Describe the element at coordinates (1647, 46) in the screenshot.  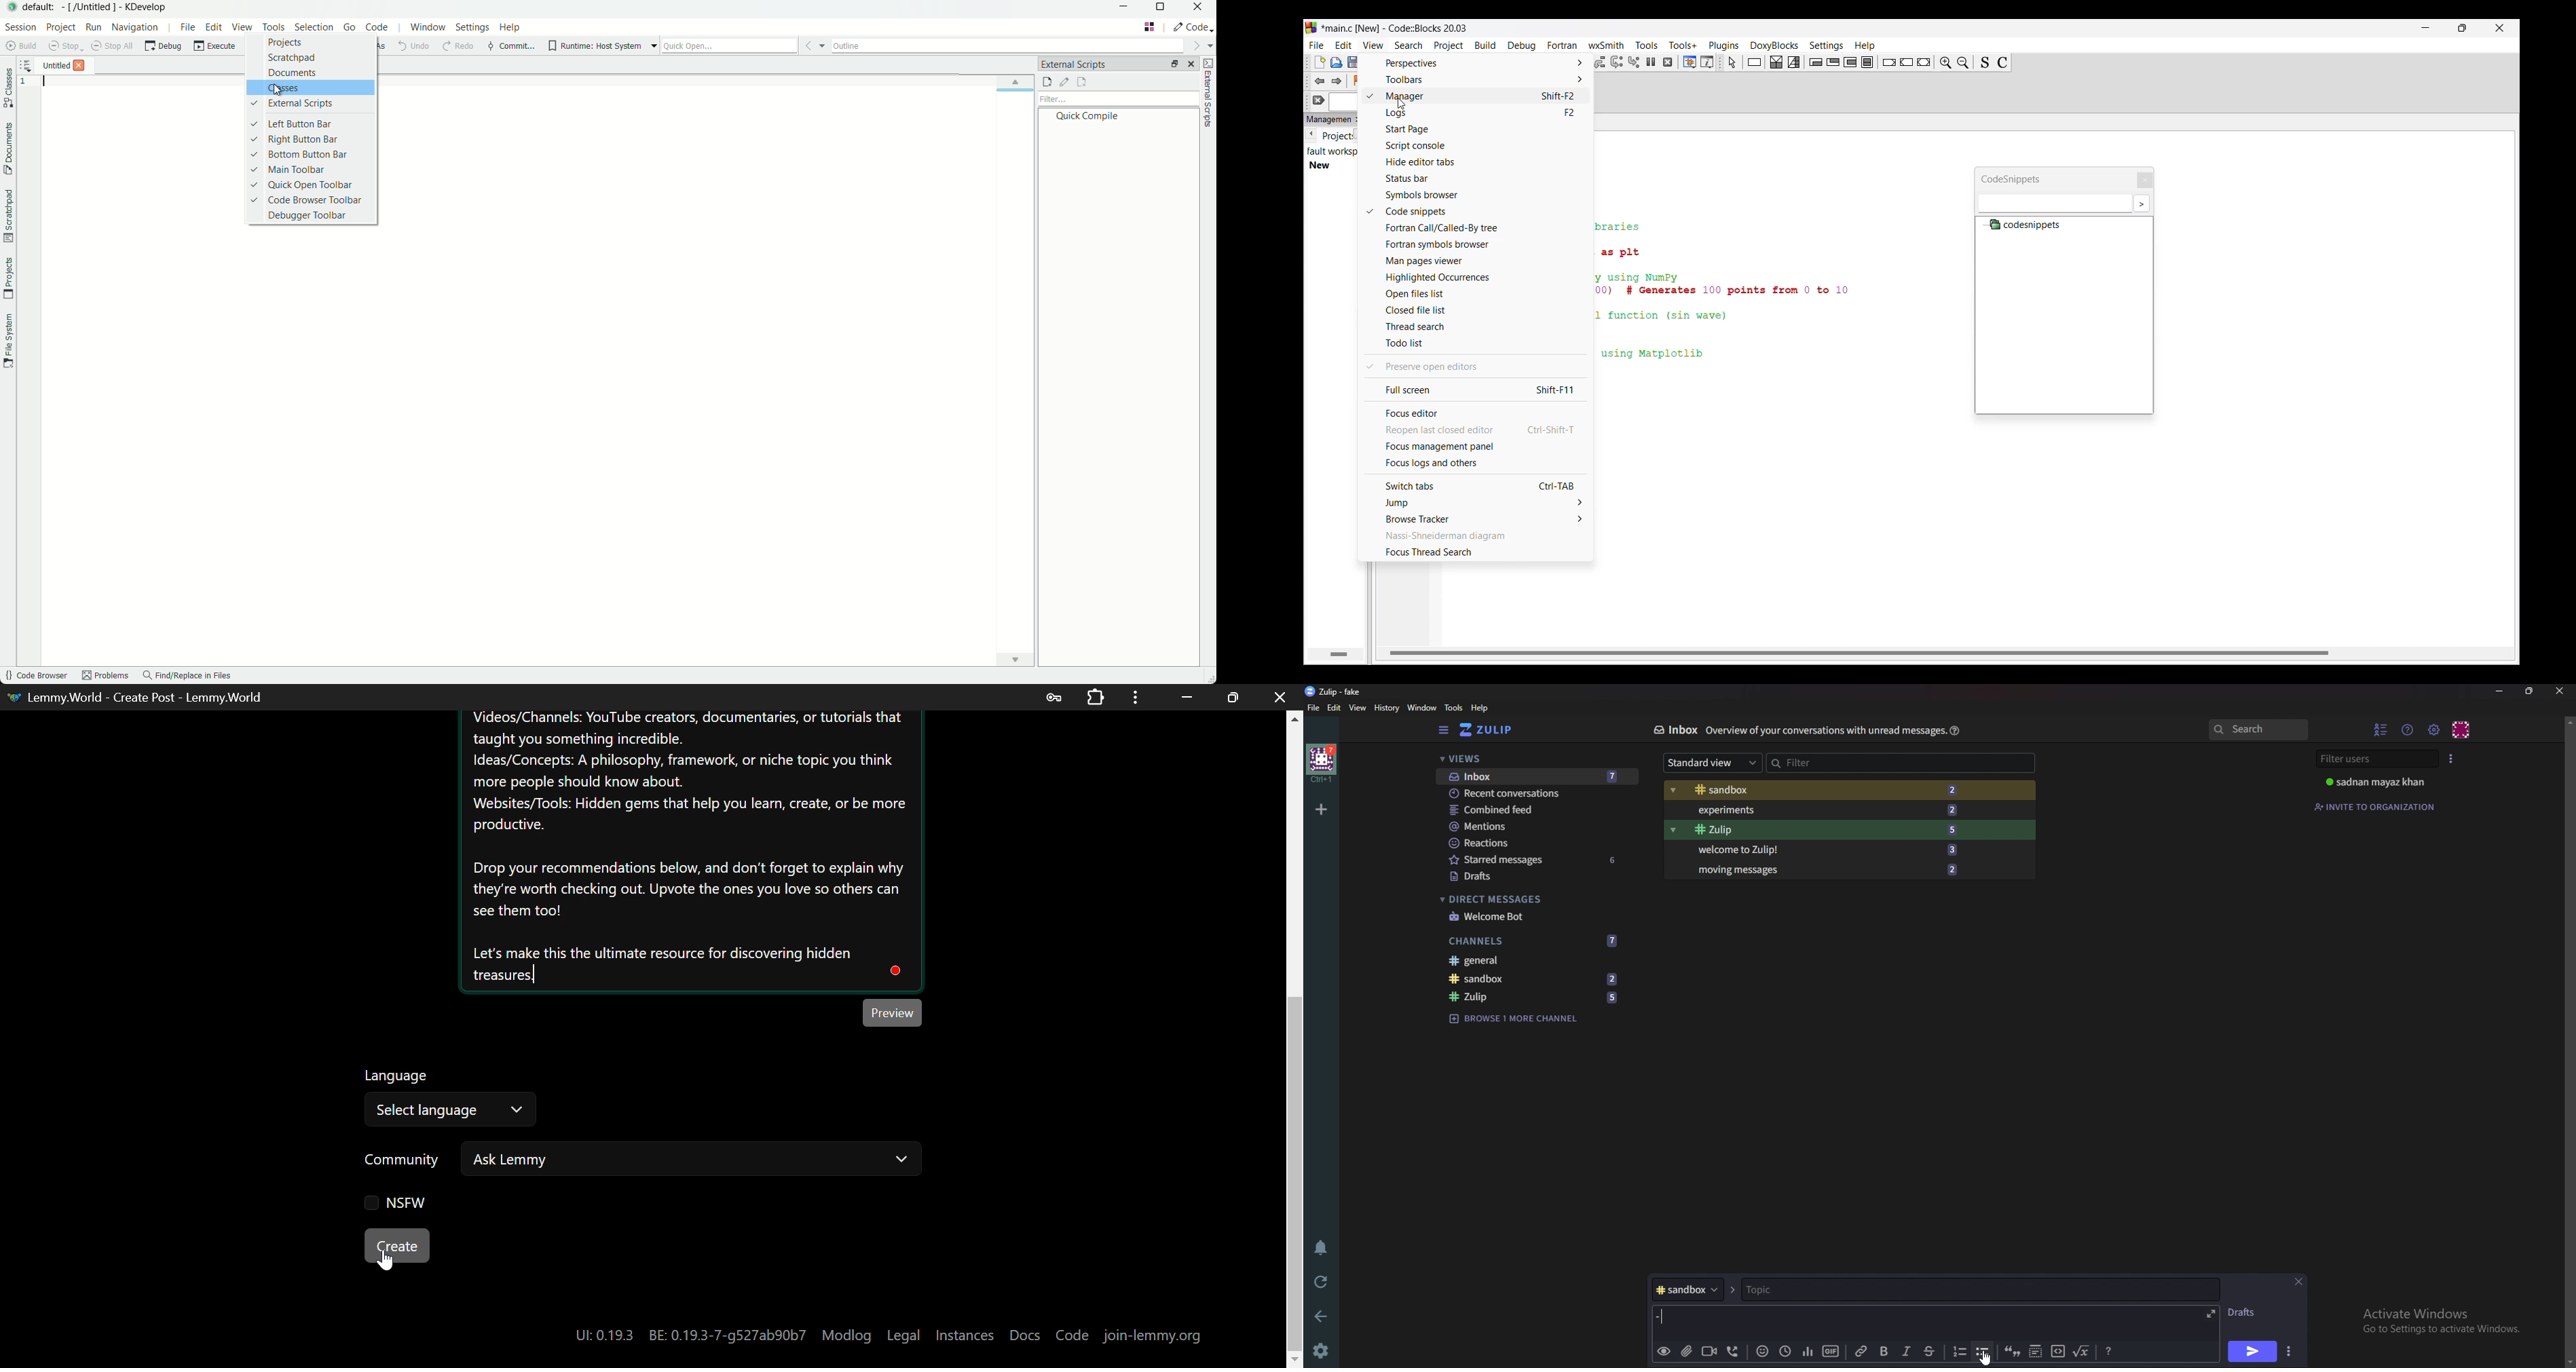
I see `Tools menu` at that location.